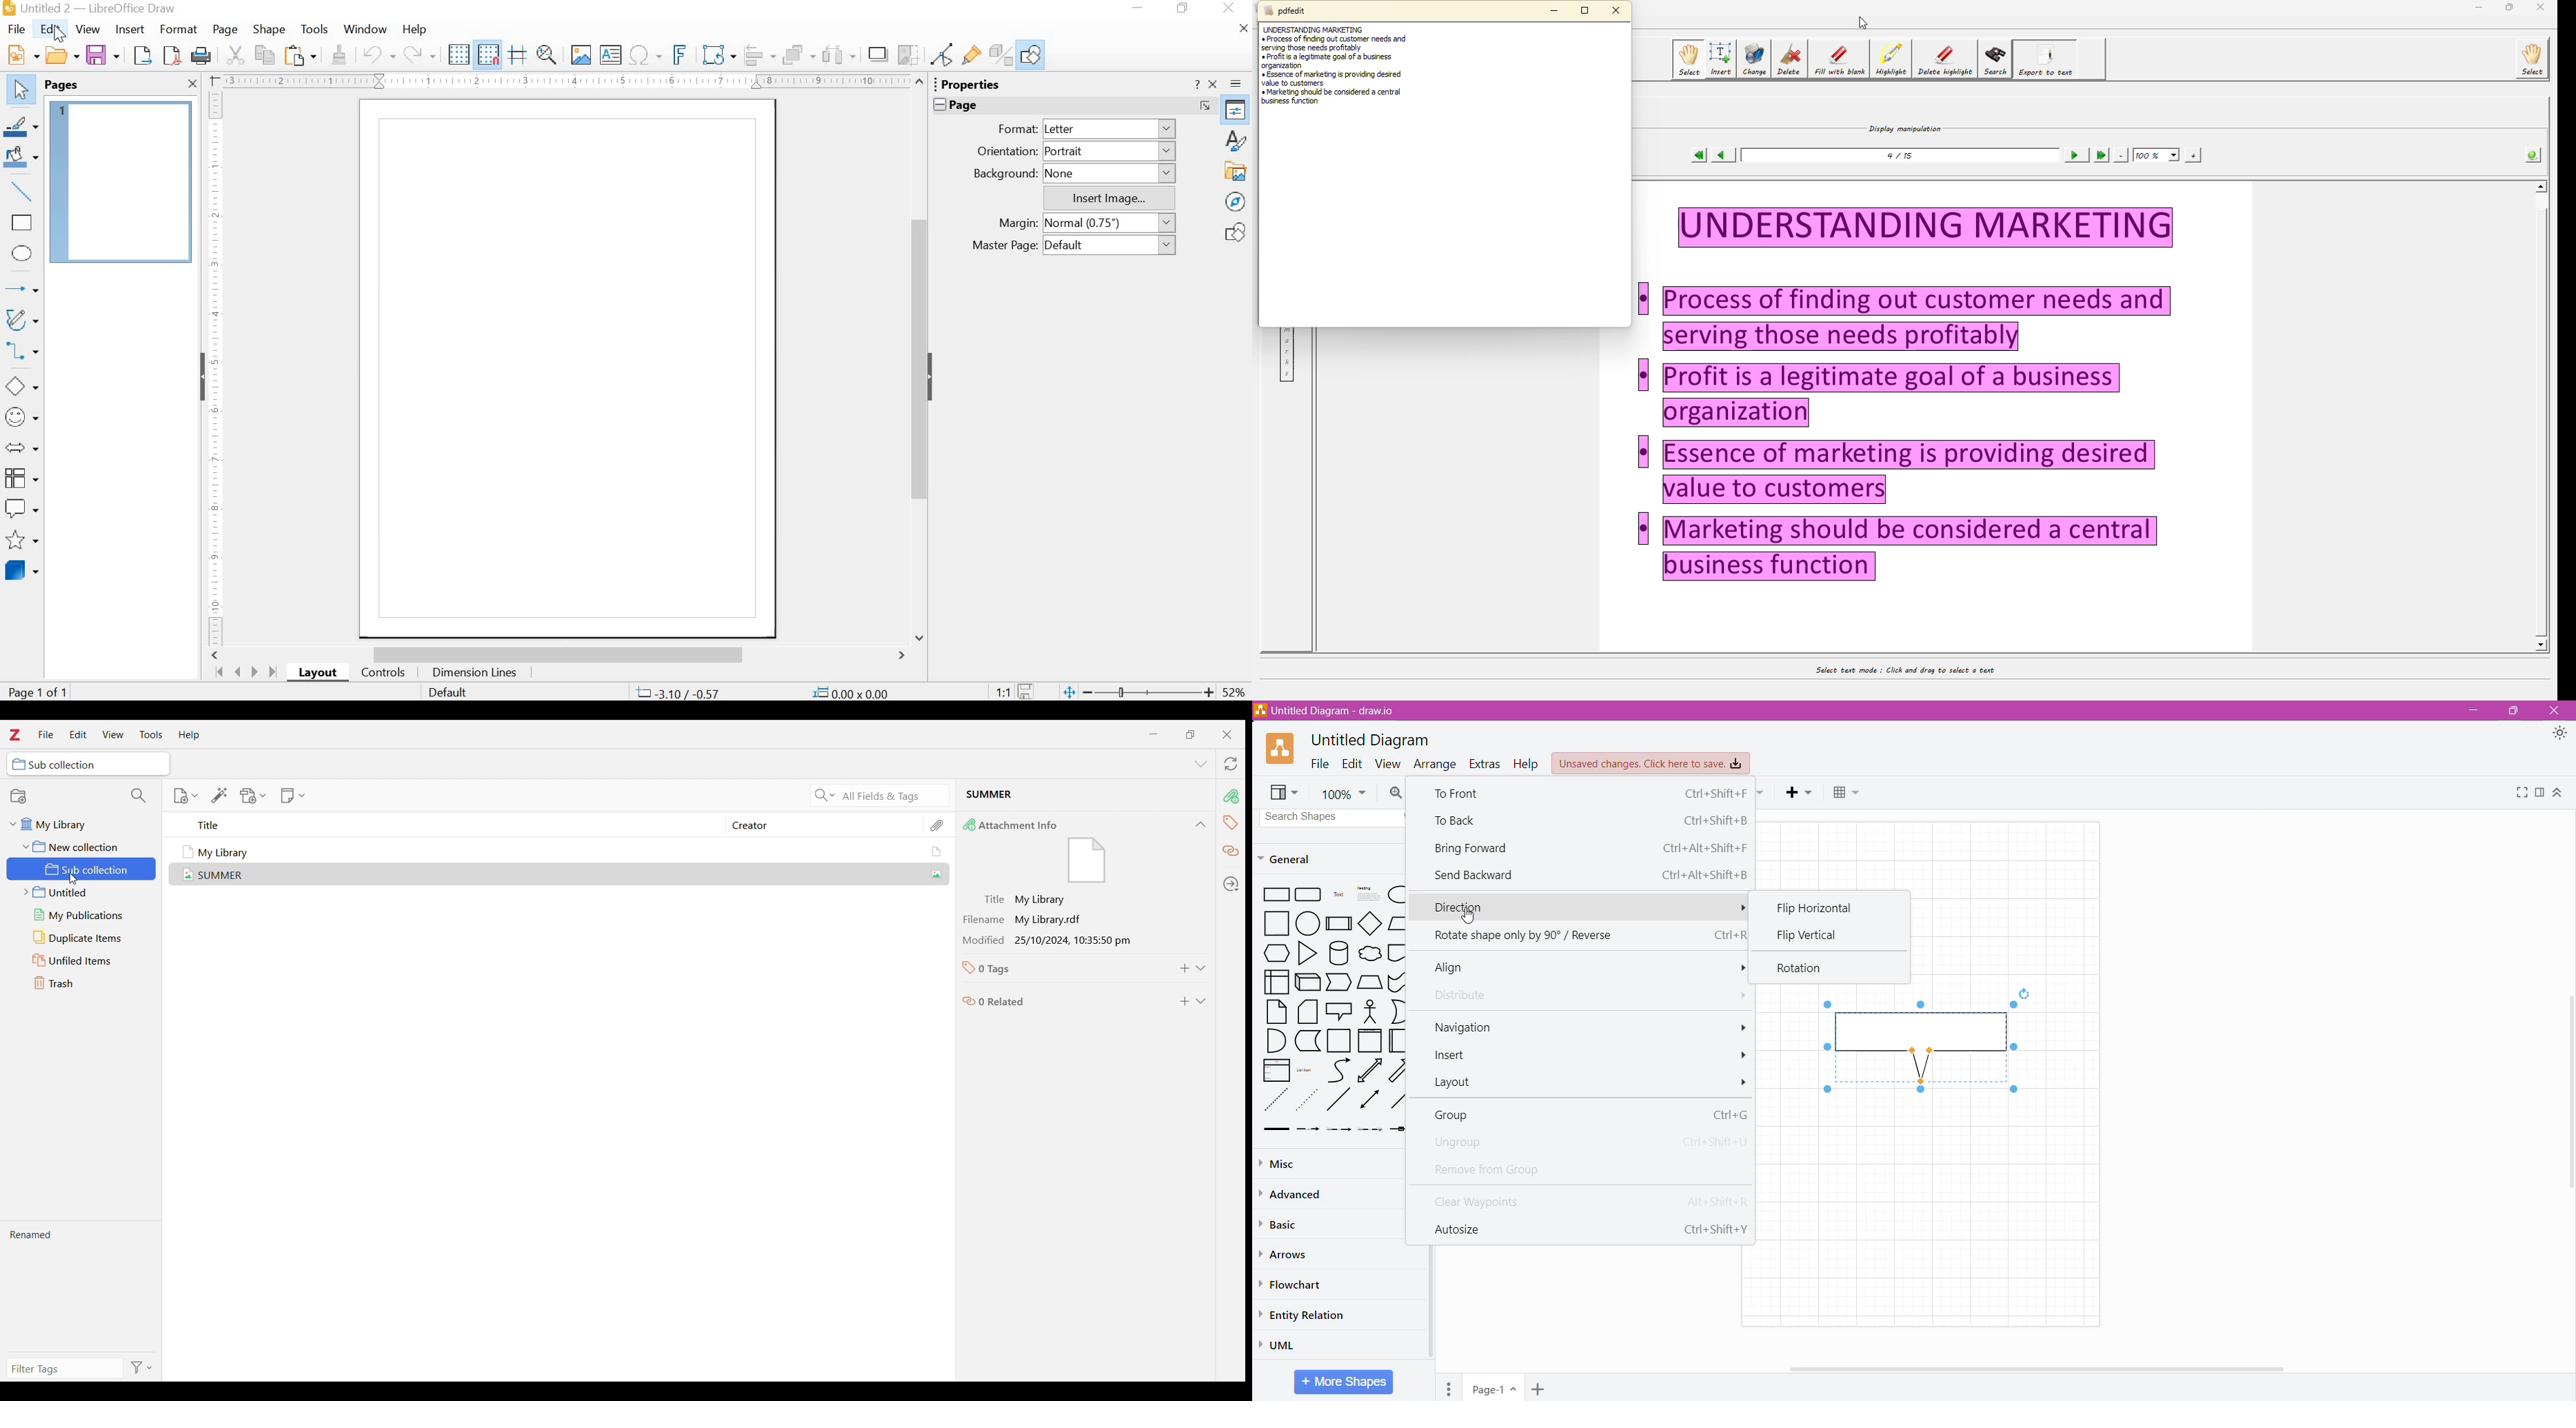 This screenshot has width=2576, height=1428. Describe the element at coordinates (82, 892) in the screenshot. I see `Untitled` at that location.